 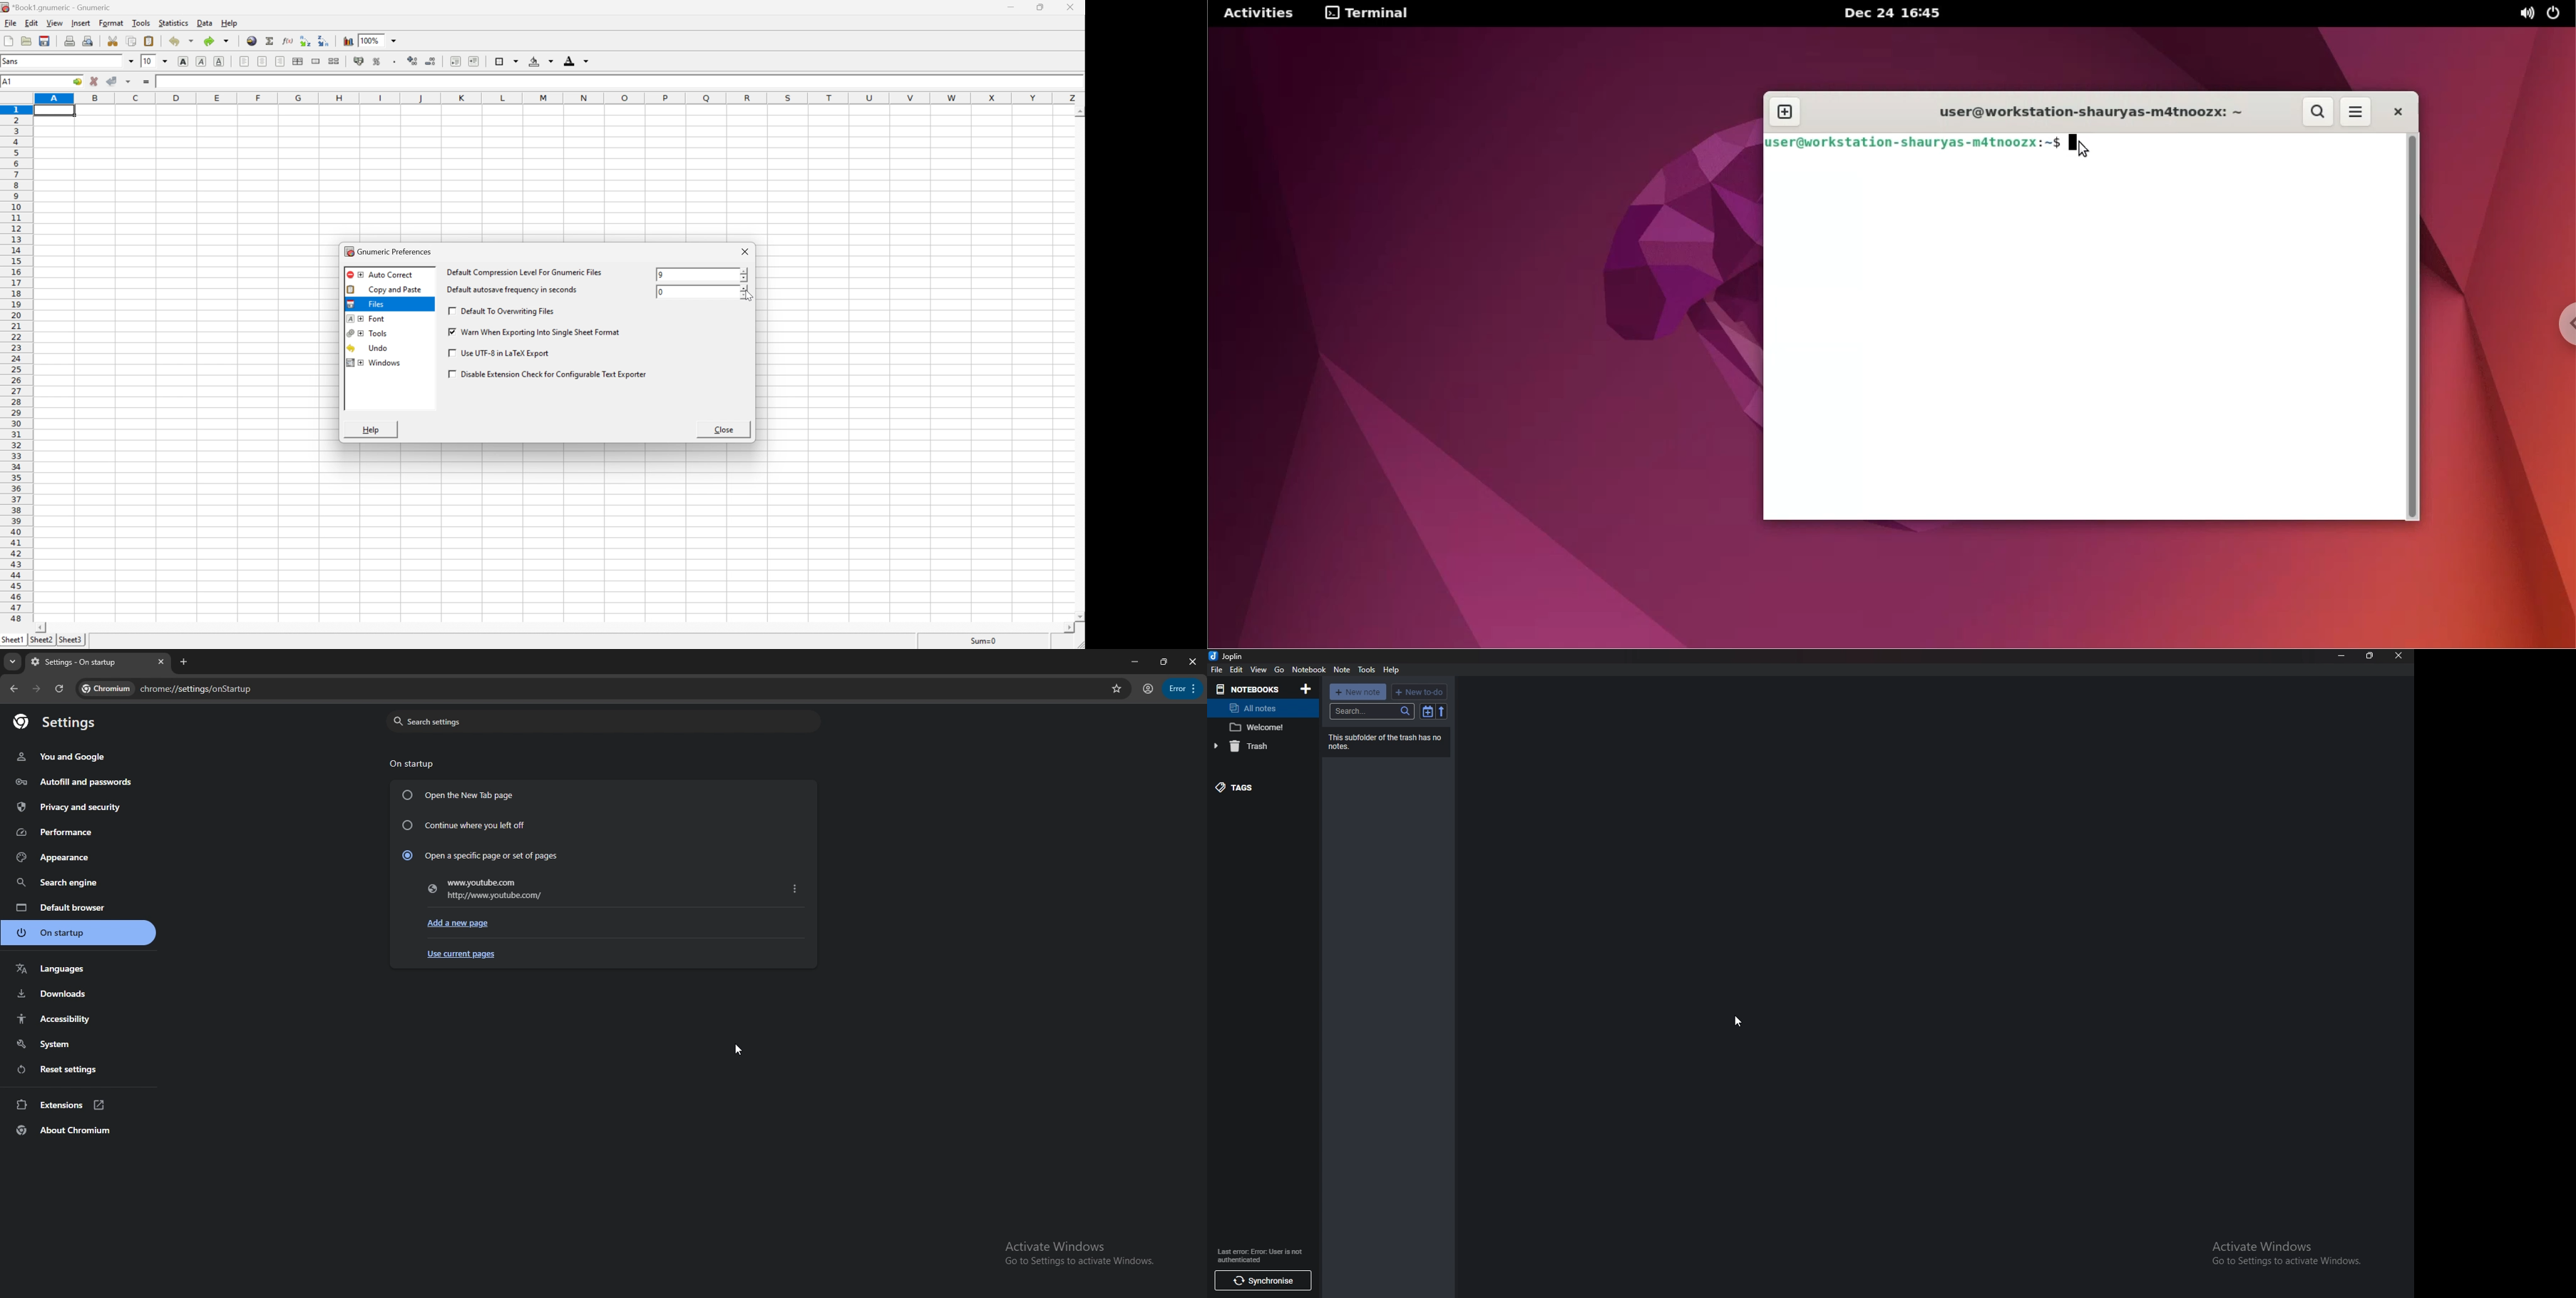 I want to click on extensions, so click(x=79, y=1104).